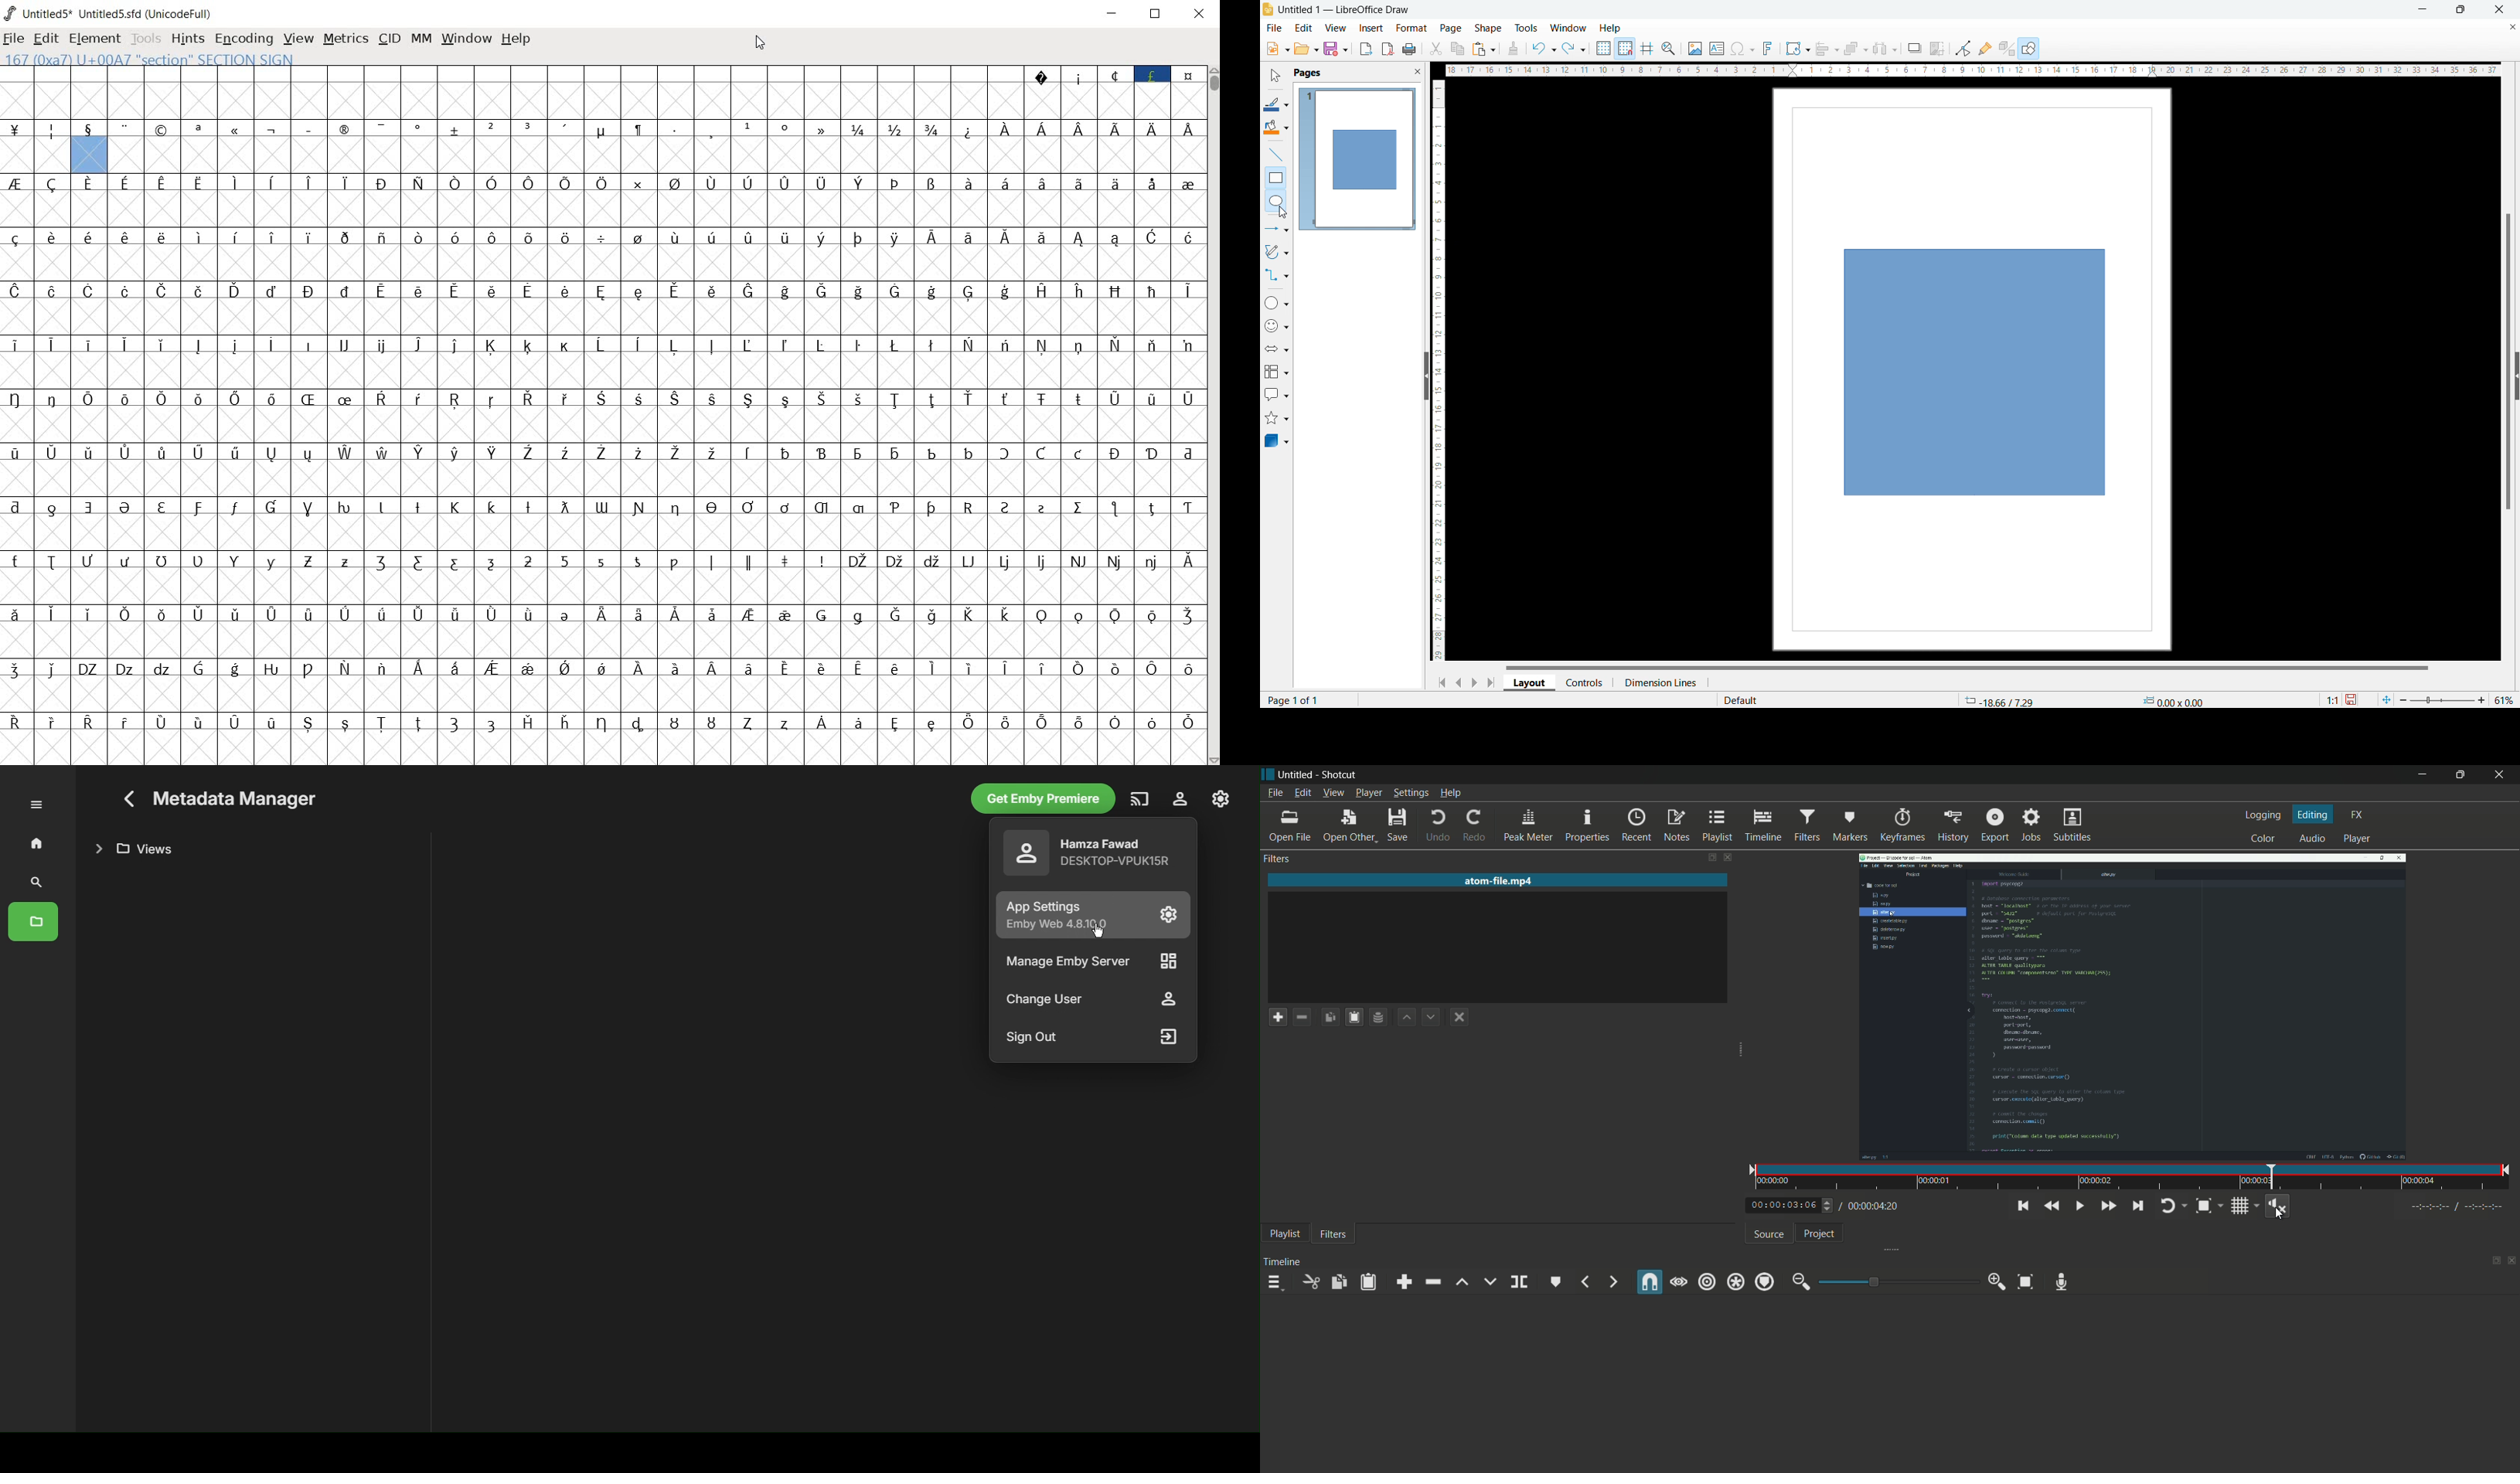 This screenshot has width=2520, height=1484. I want to click on playlist, so click(1283, 1234).